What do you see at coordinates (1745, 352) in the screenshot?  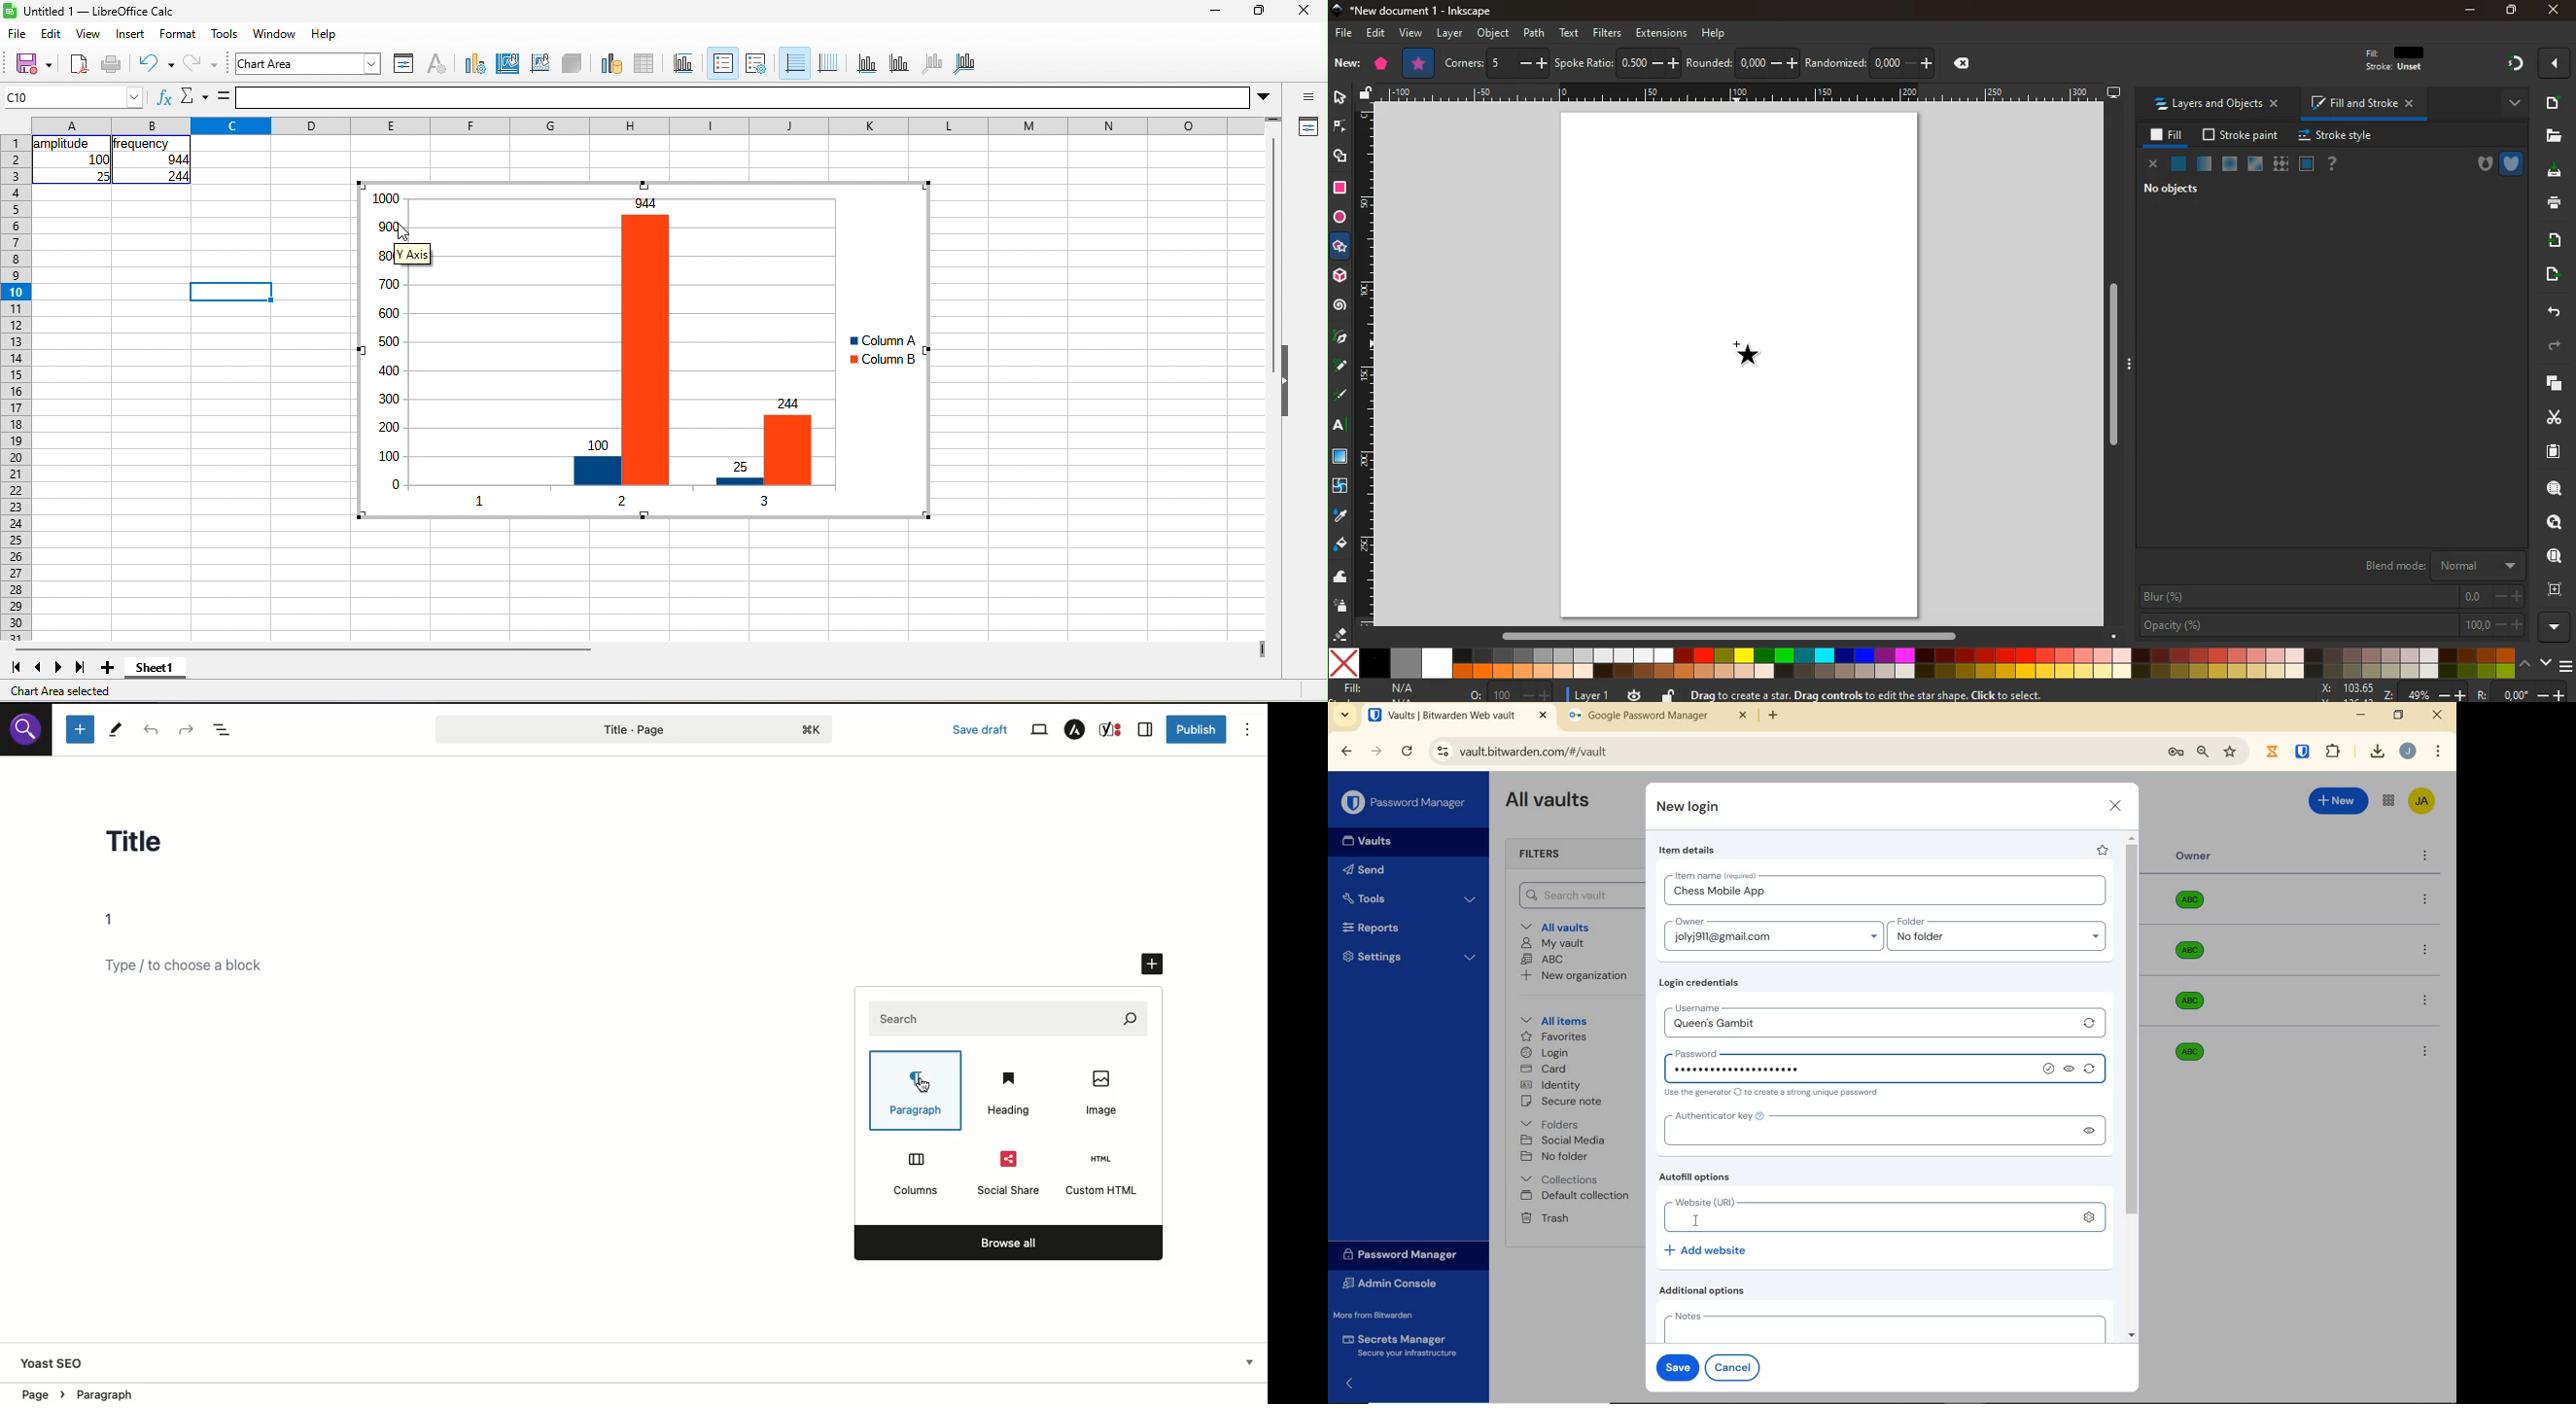 I see `Shape cursor` at bounding box center [1745, 352].